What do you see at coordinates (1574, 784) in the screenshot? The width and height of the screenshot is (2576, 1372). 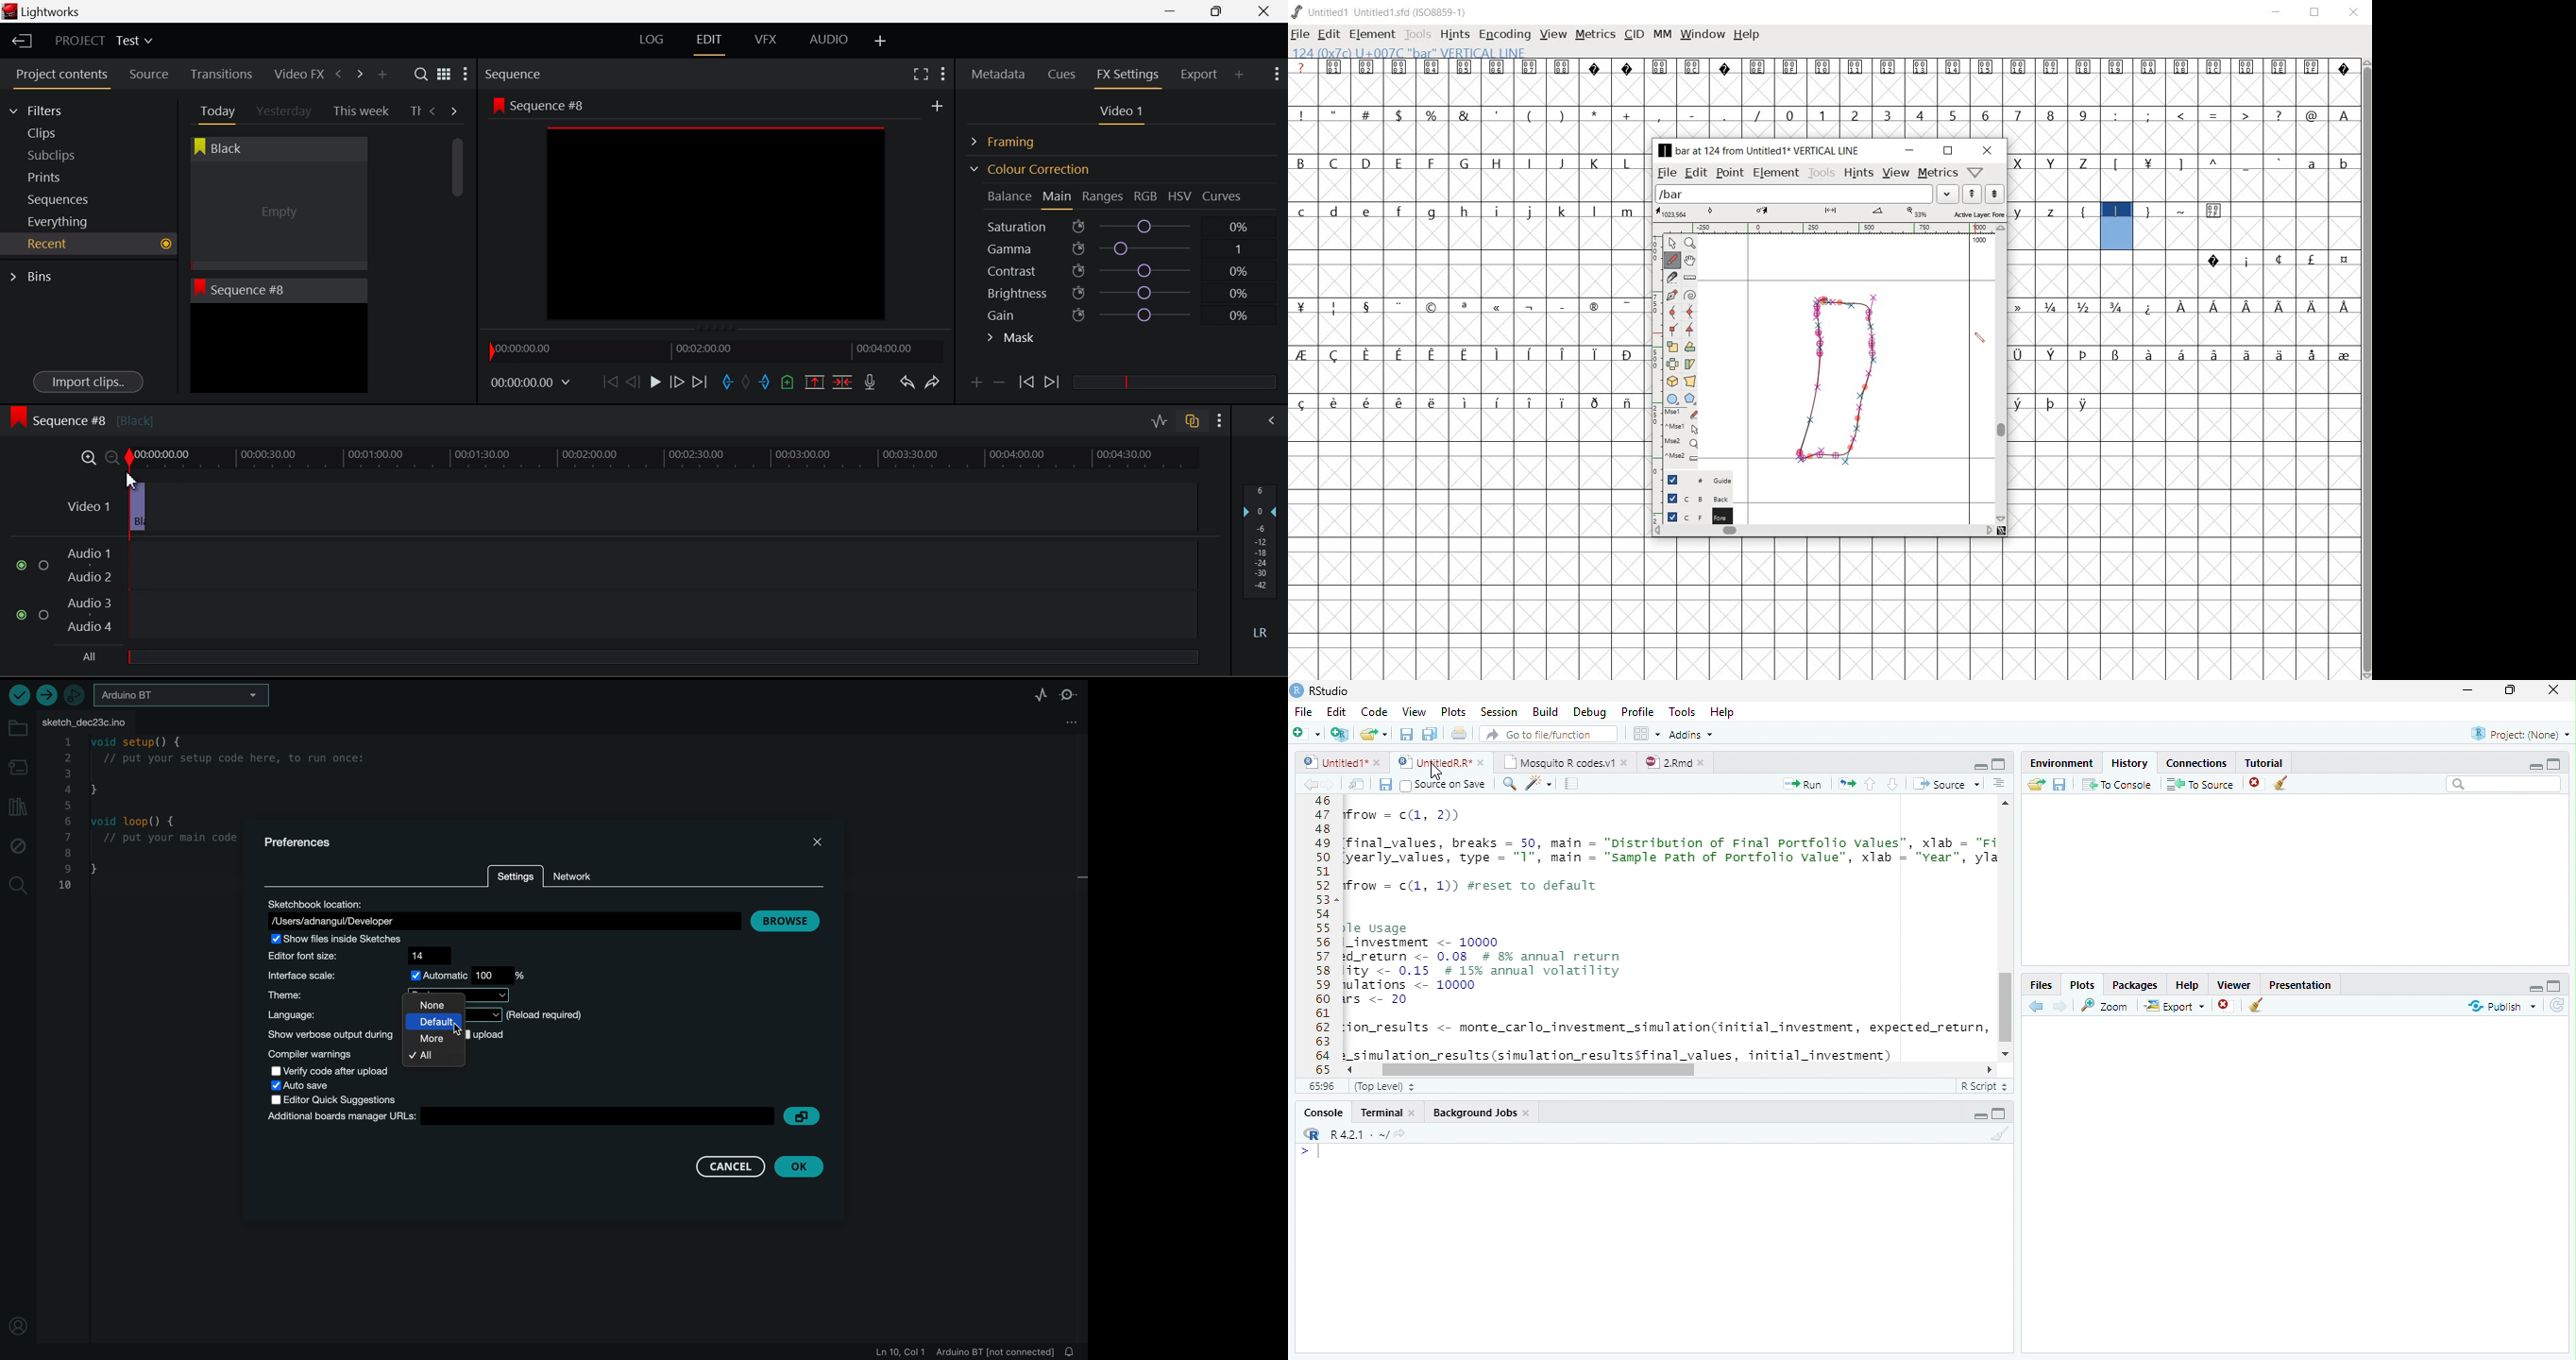 I see `Compile Report` at bounding box center [1574, 784].